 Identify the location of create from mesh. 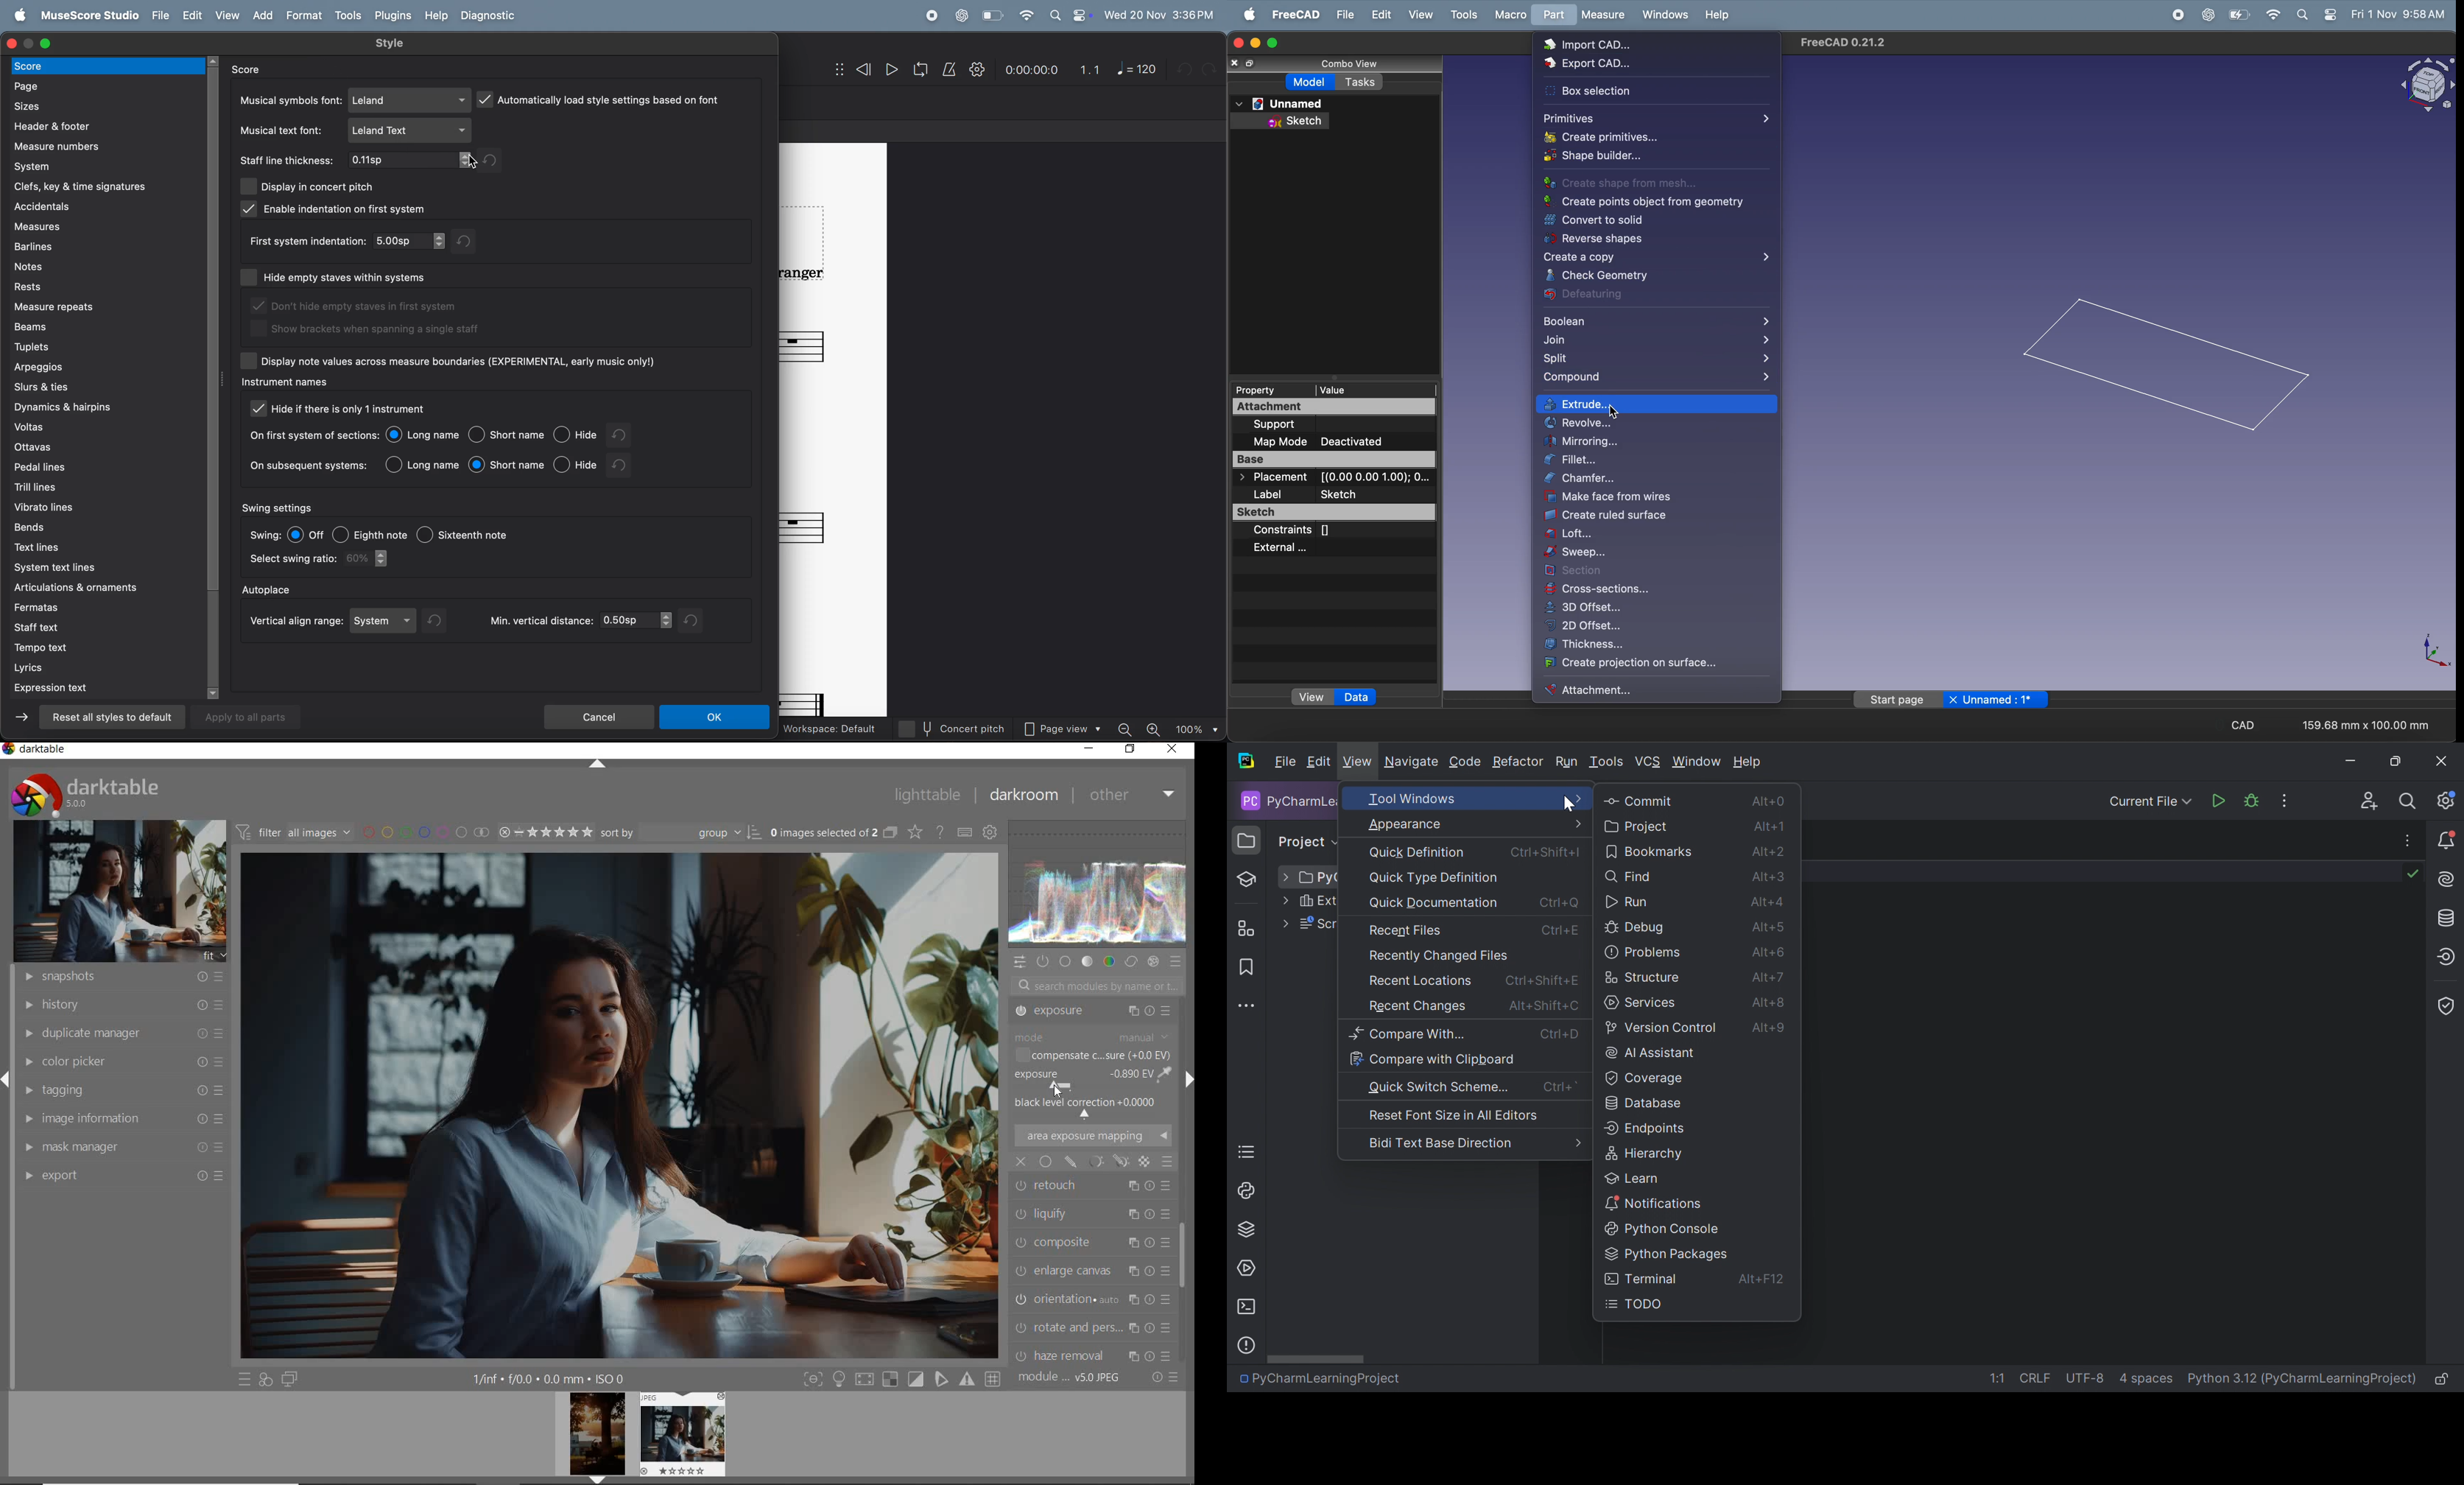
(1634, 183).